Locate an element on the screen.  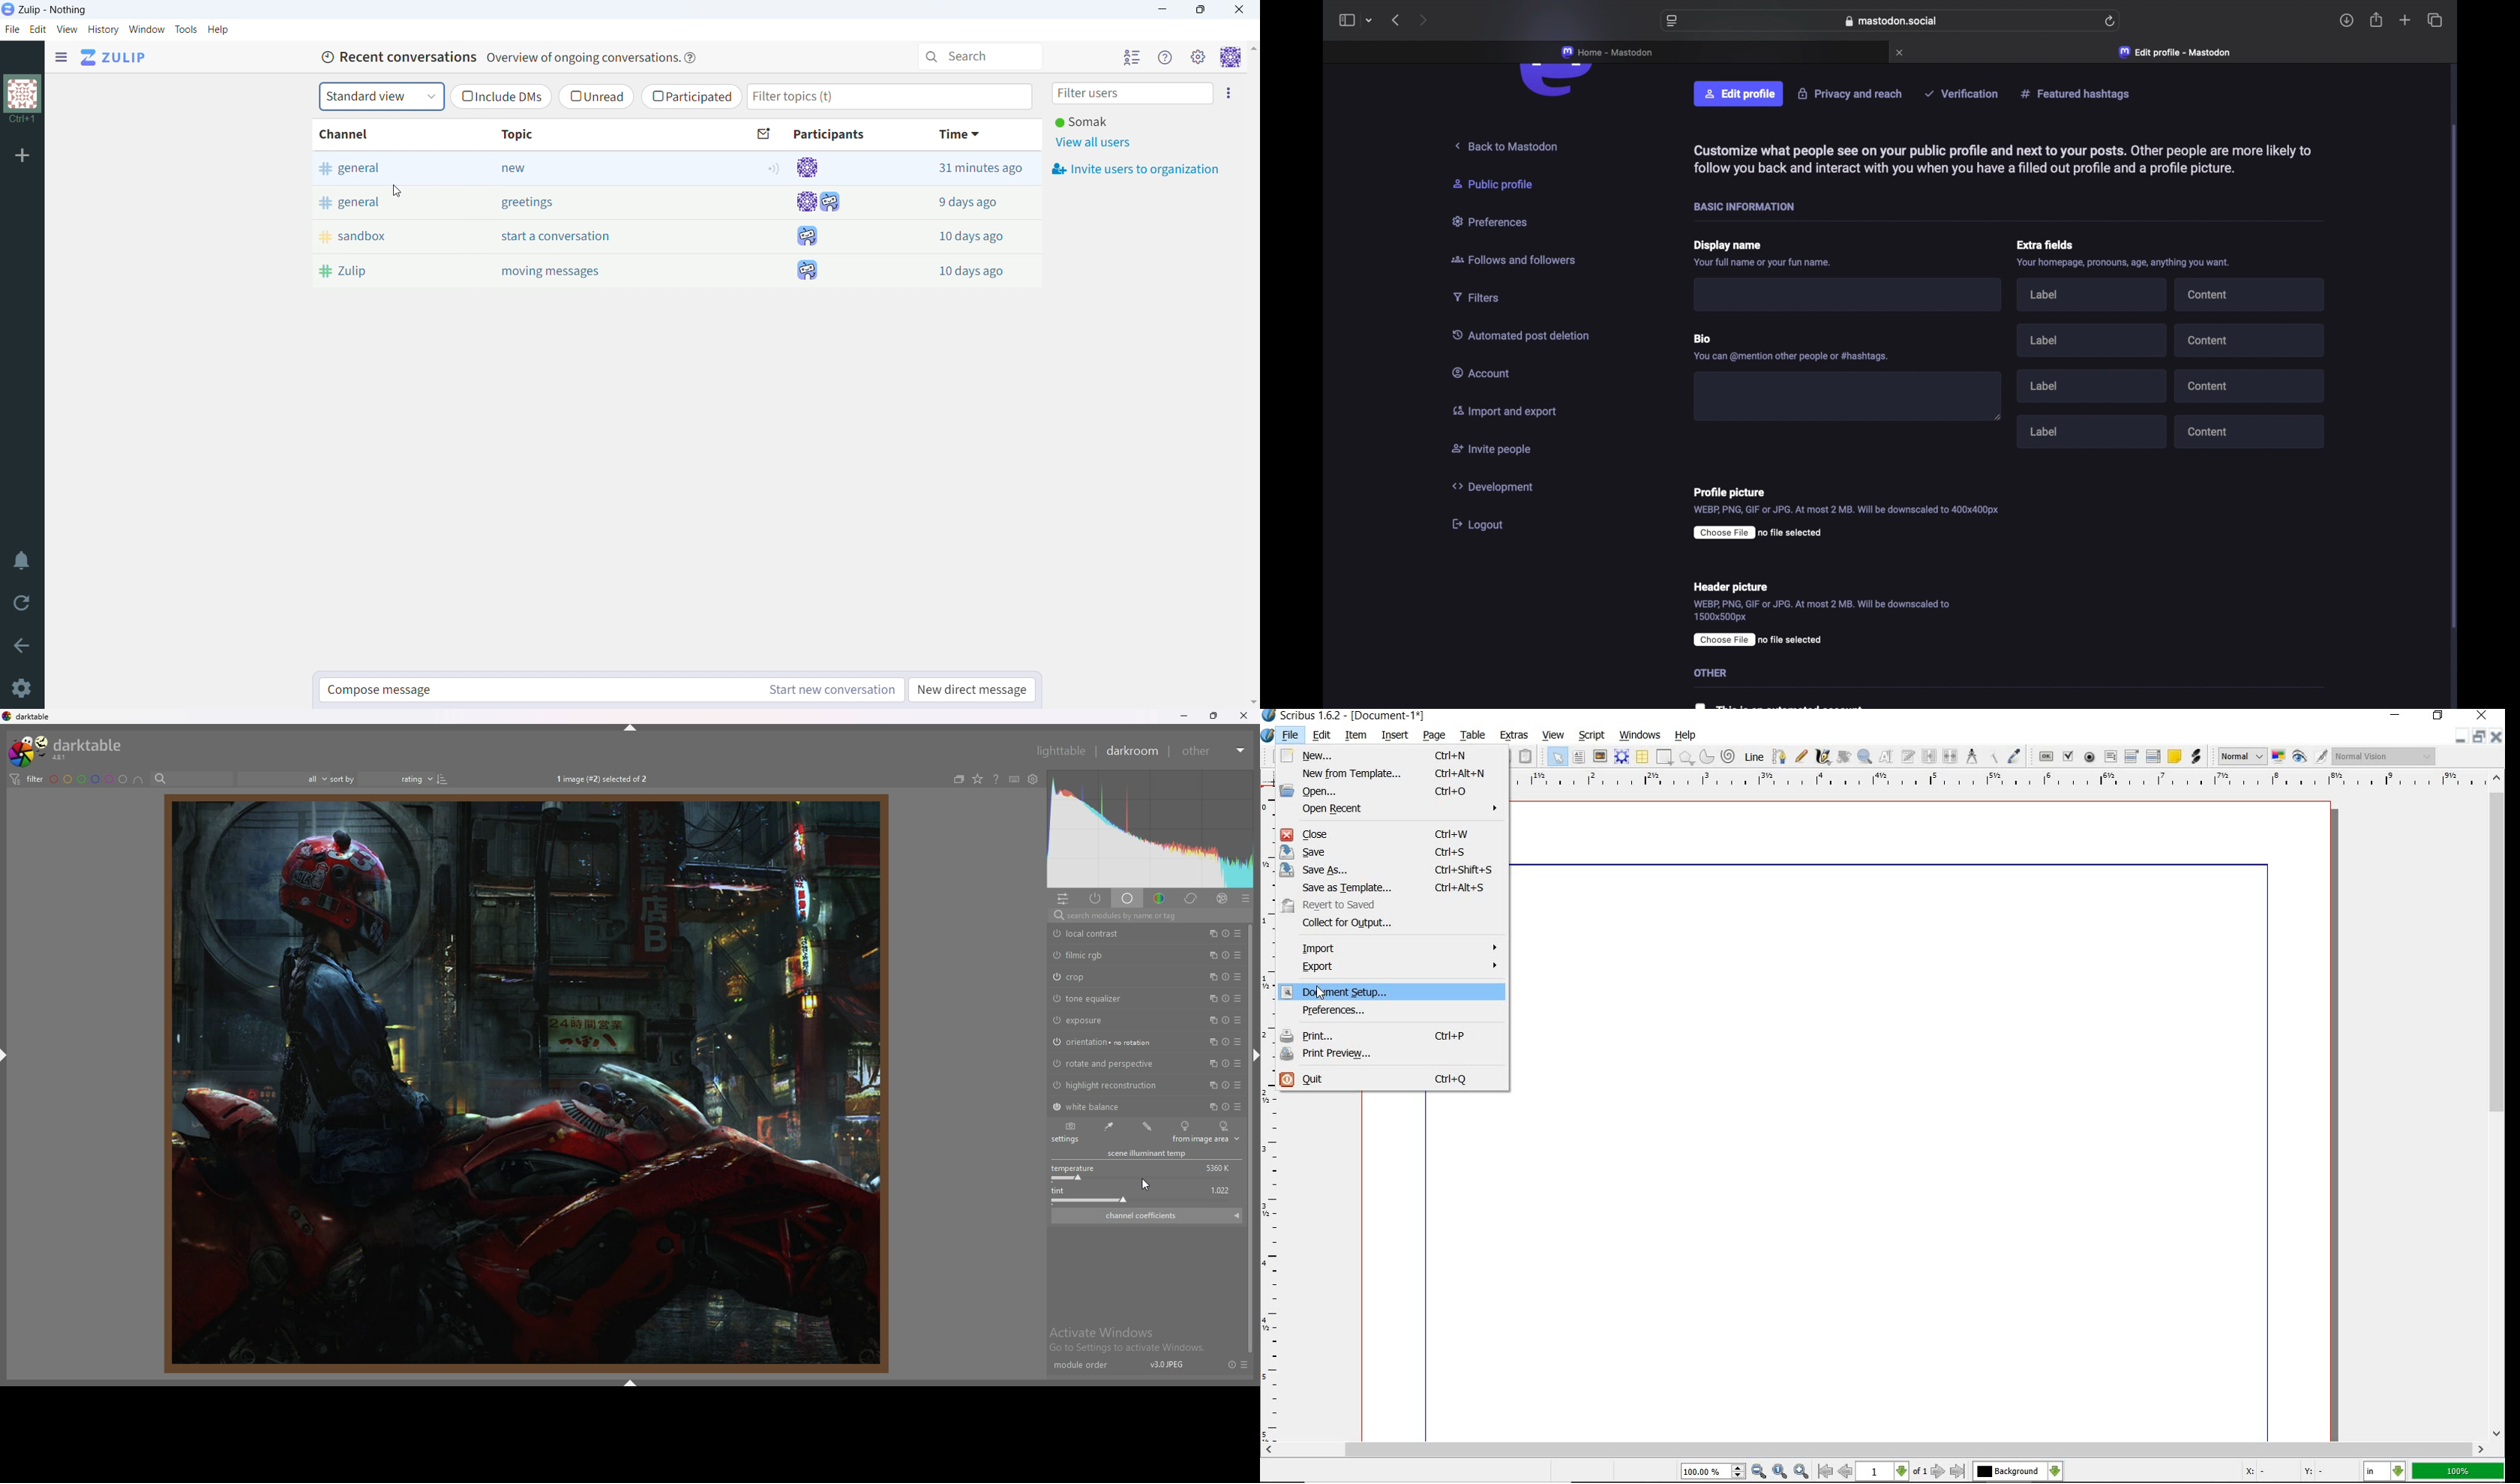
history is located at coordinates (103, 30).